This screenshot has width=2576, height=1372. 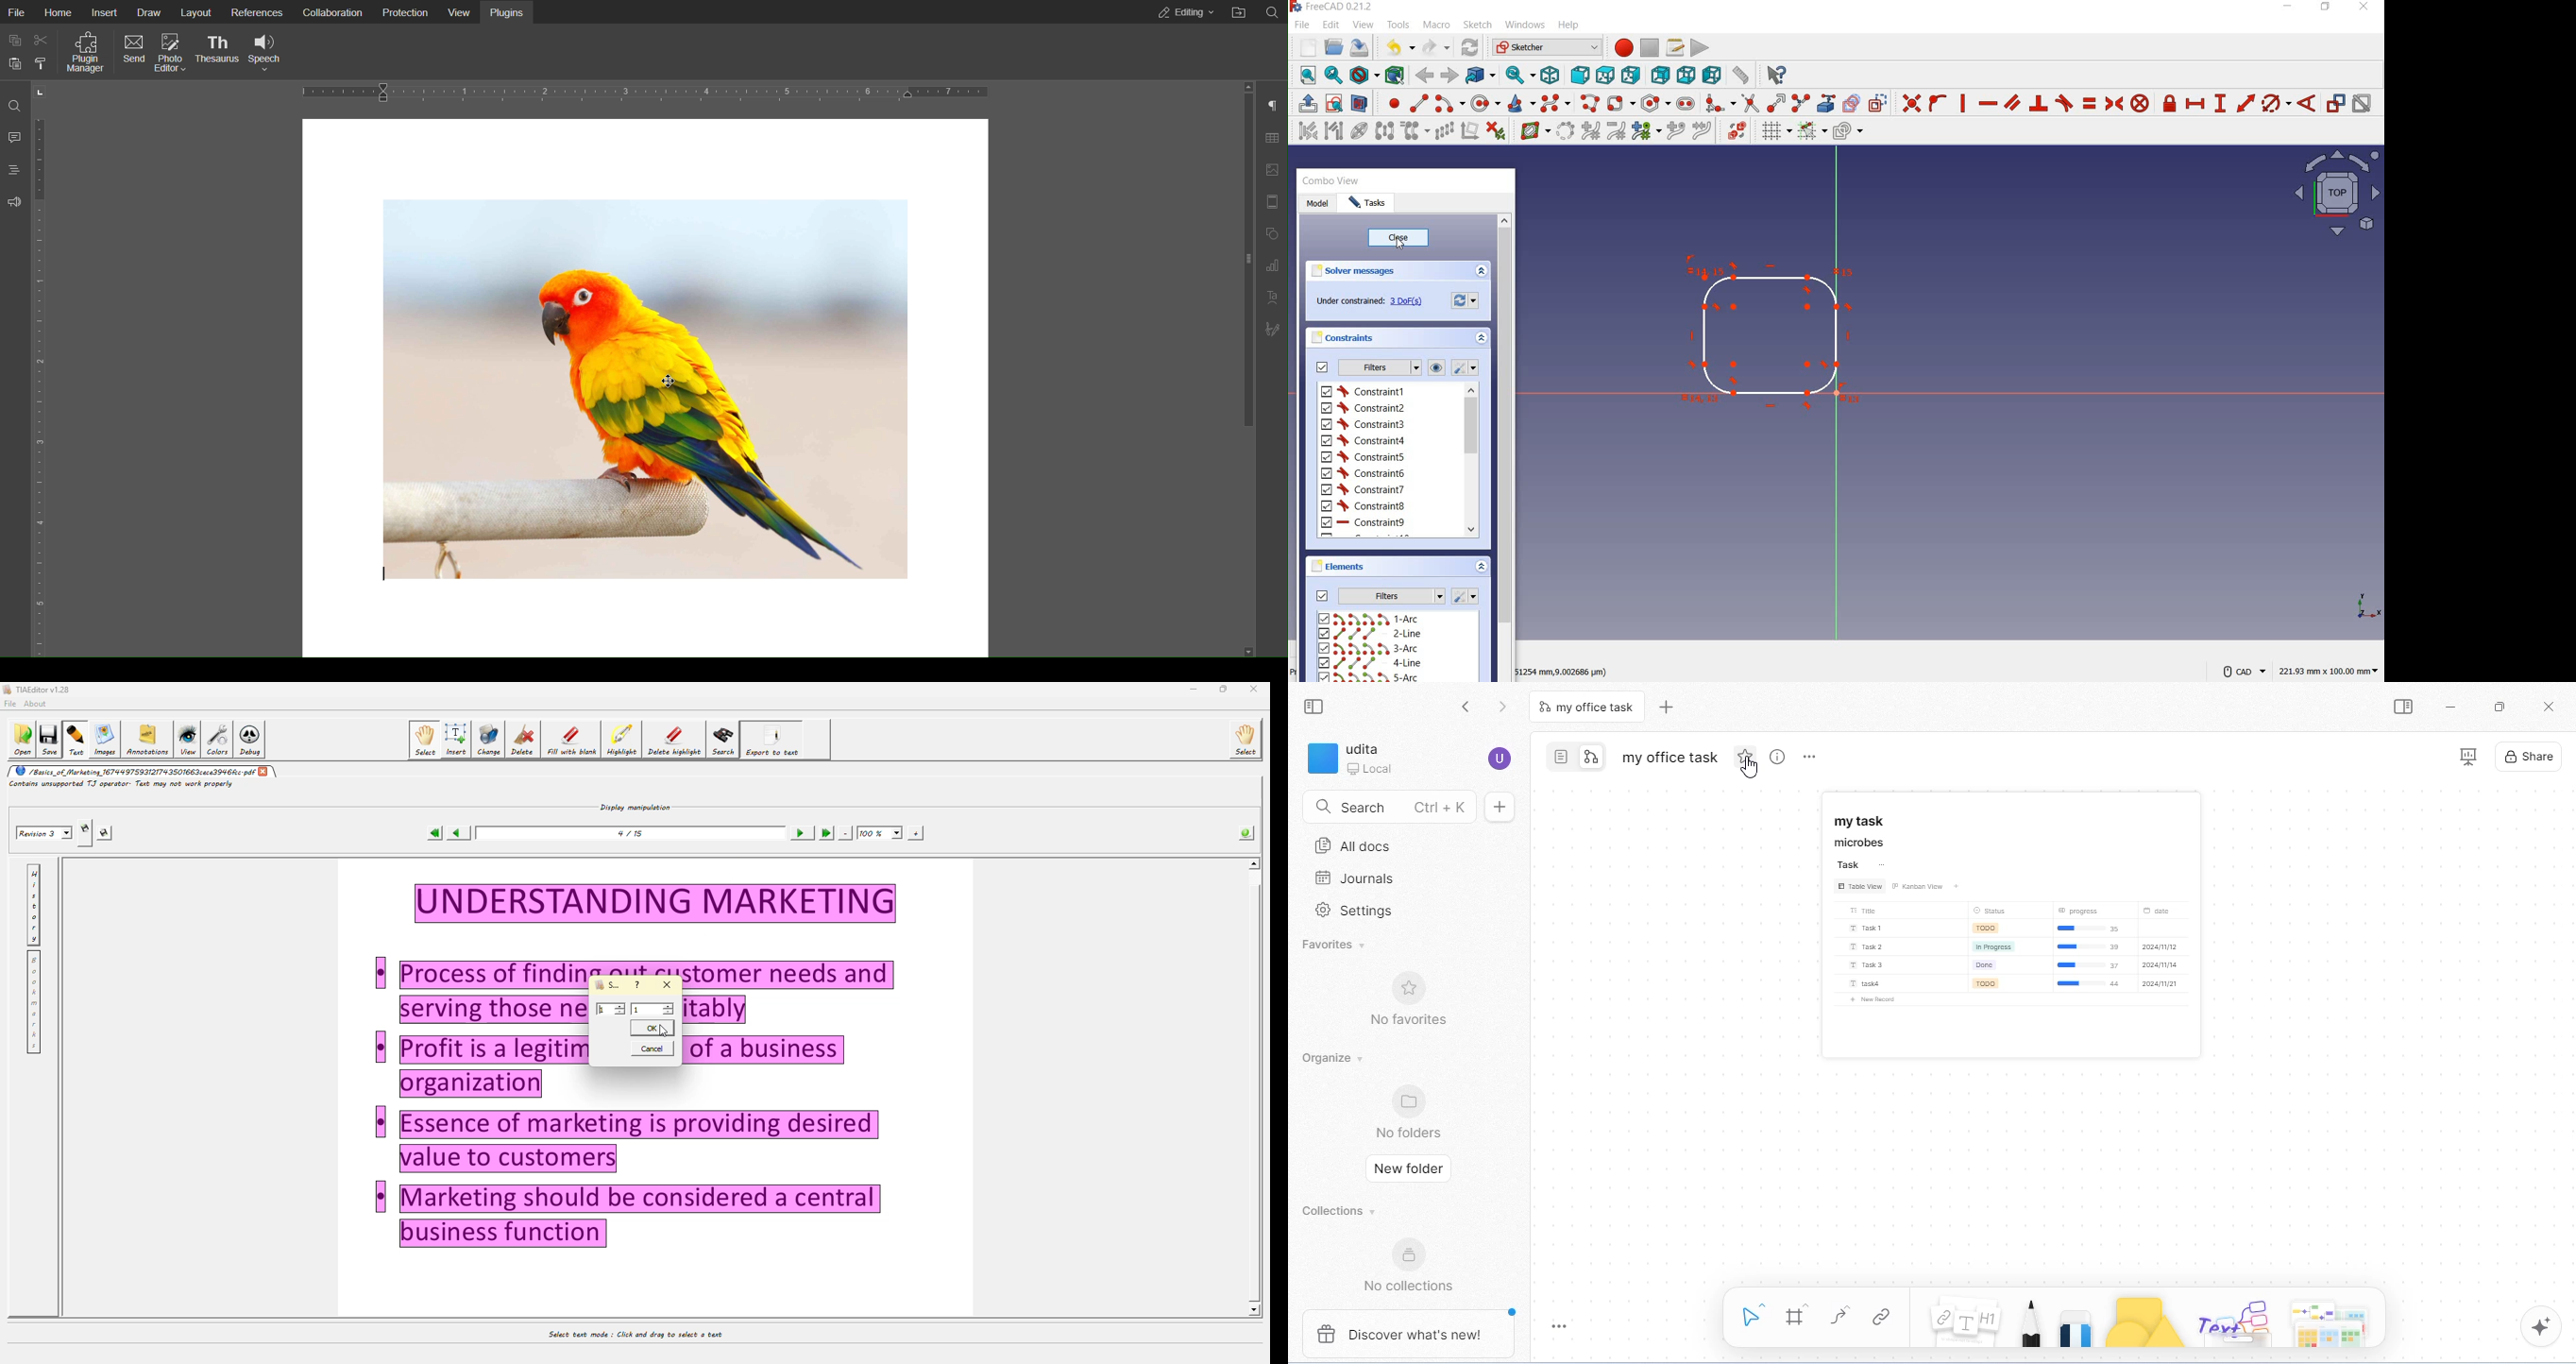 I want to click on Comments, so click(x=16, y=136).